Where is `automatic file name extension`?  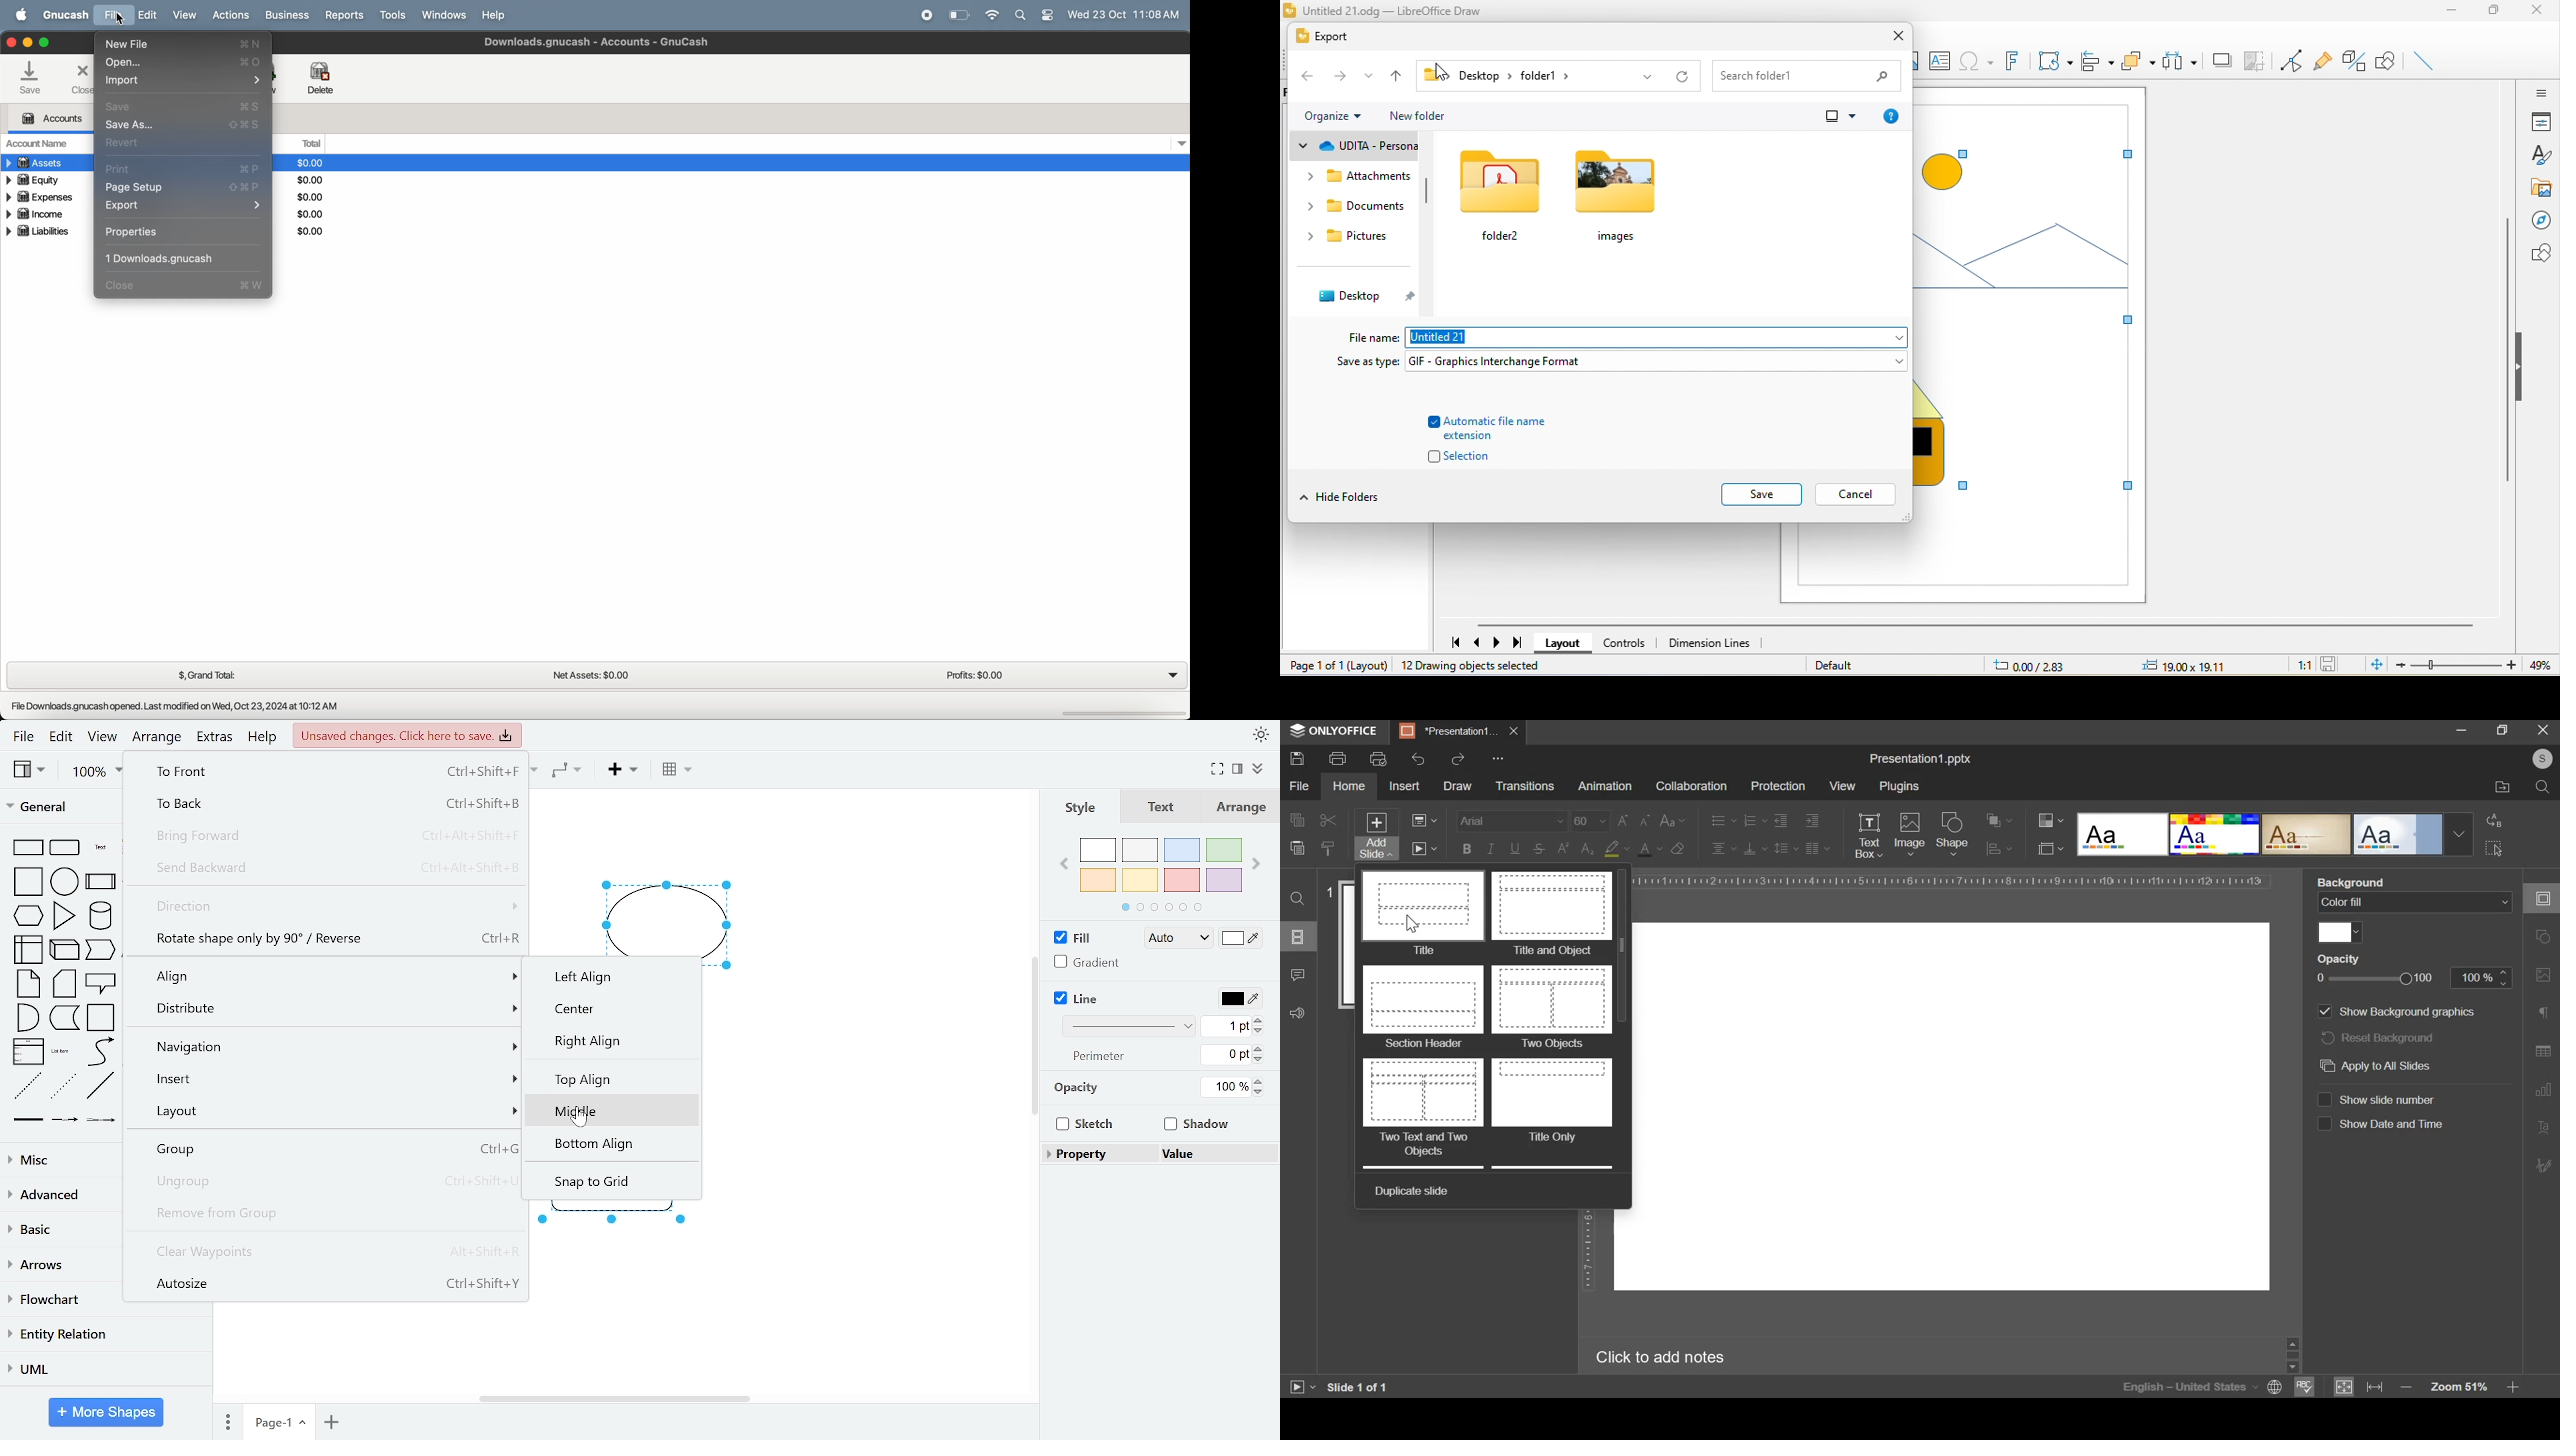
automatic file name extension is located at coordinates (1497, 428).